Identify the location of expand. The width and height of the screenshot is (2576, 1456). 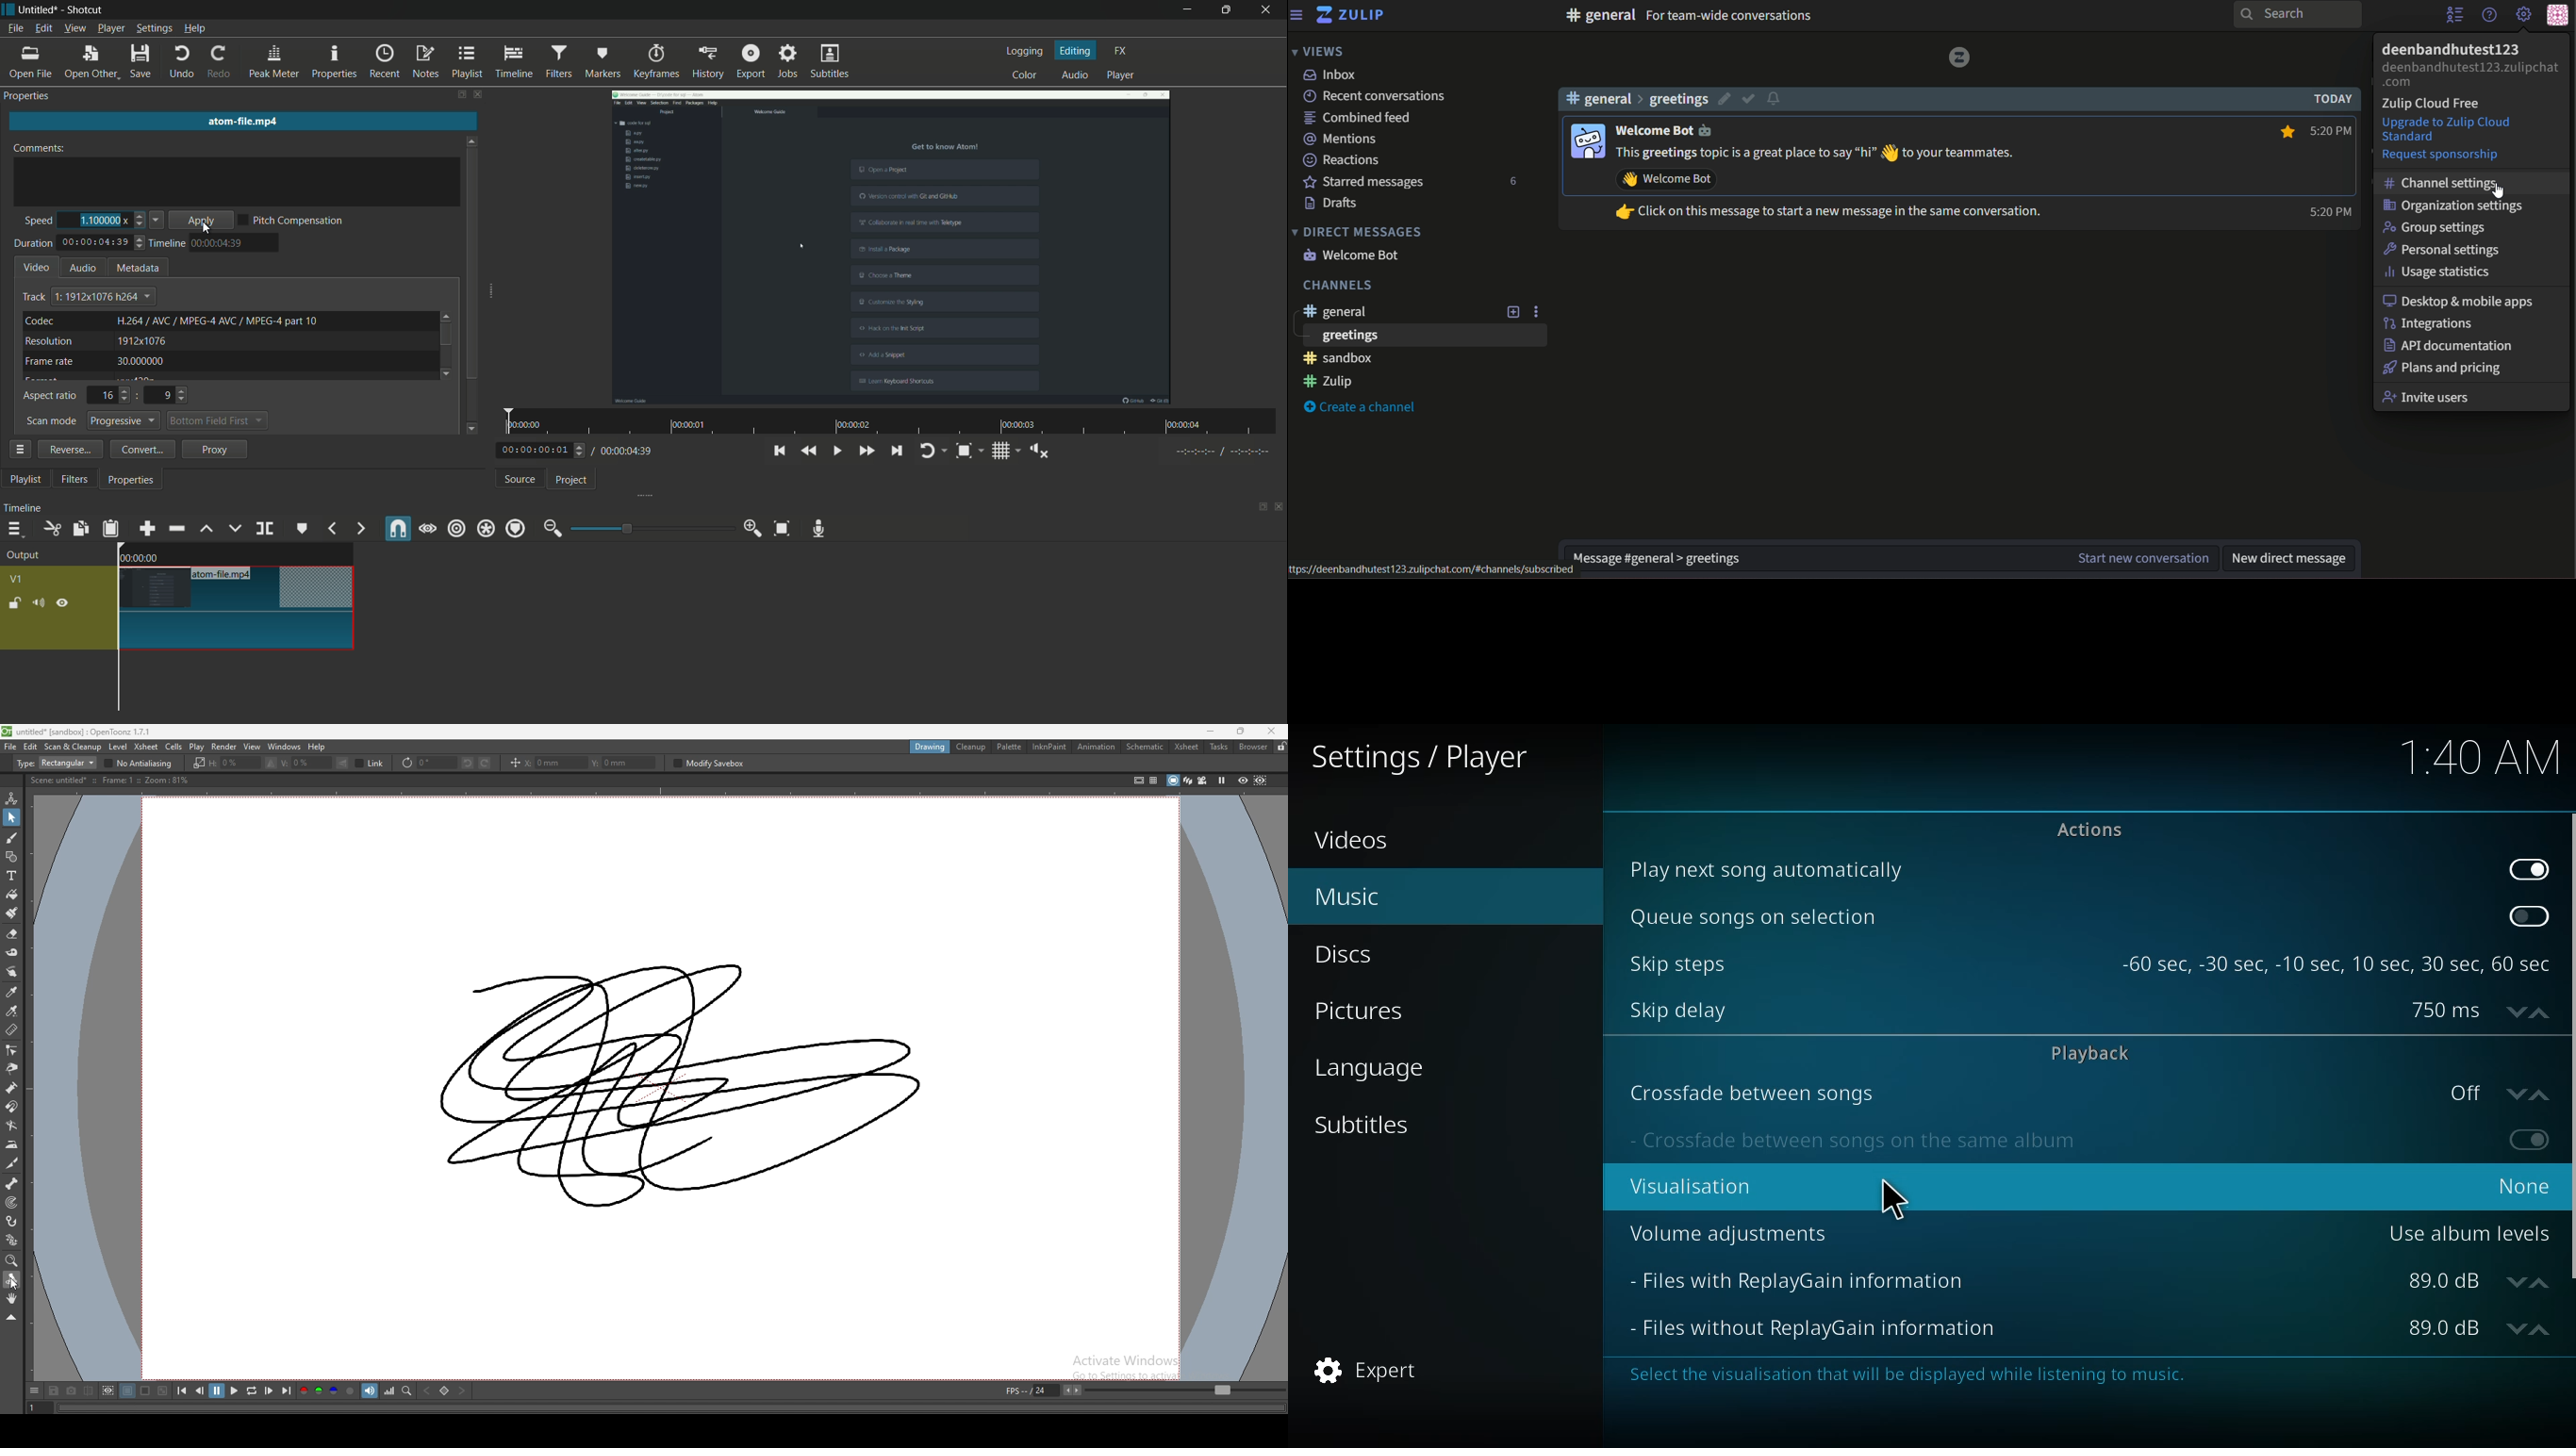
(1512, 312).